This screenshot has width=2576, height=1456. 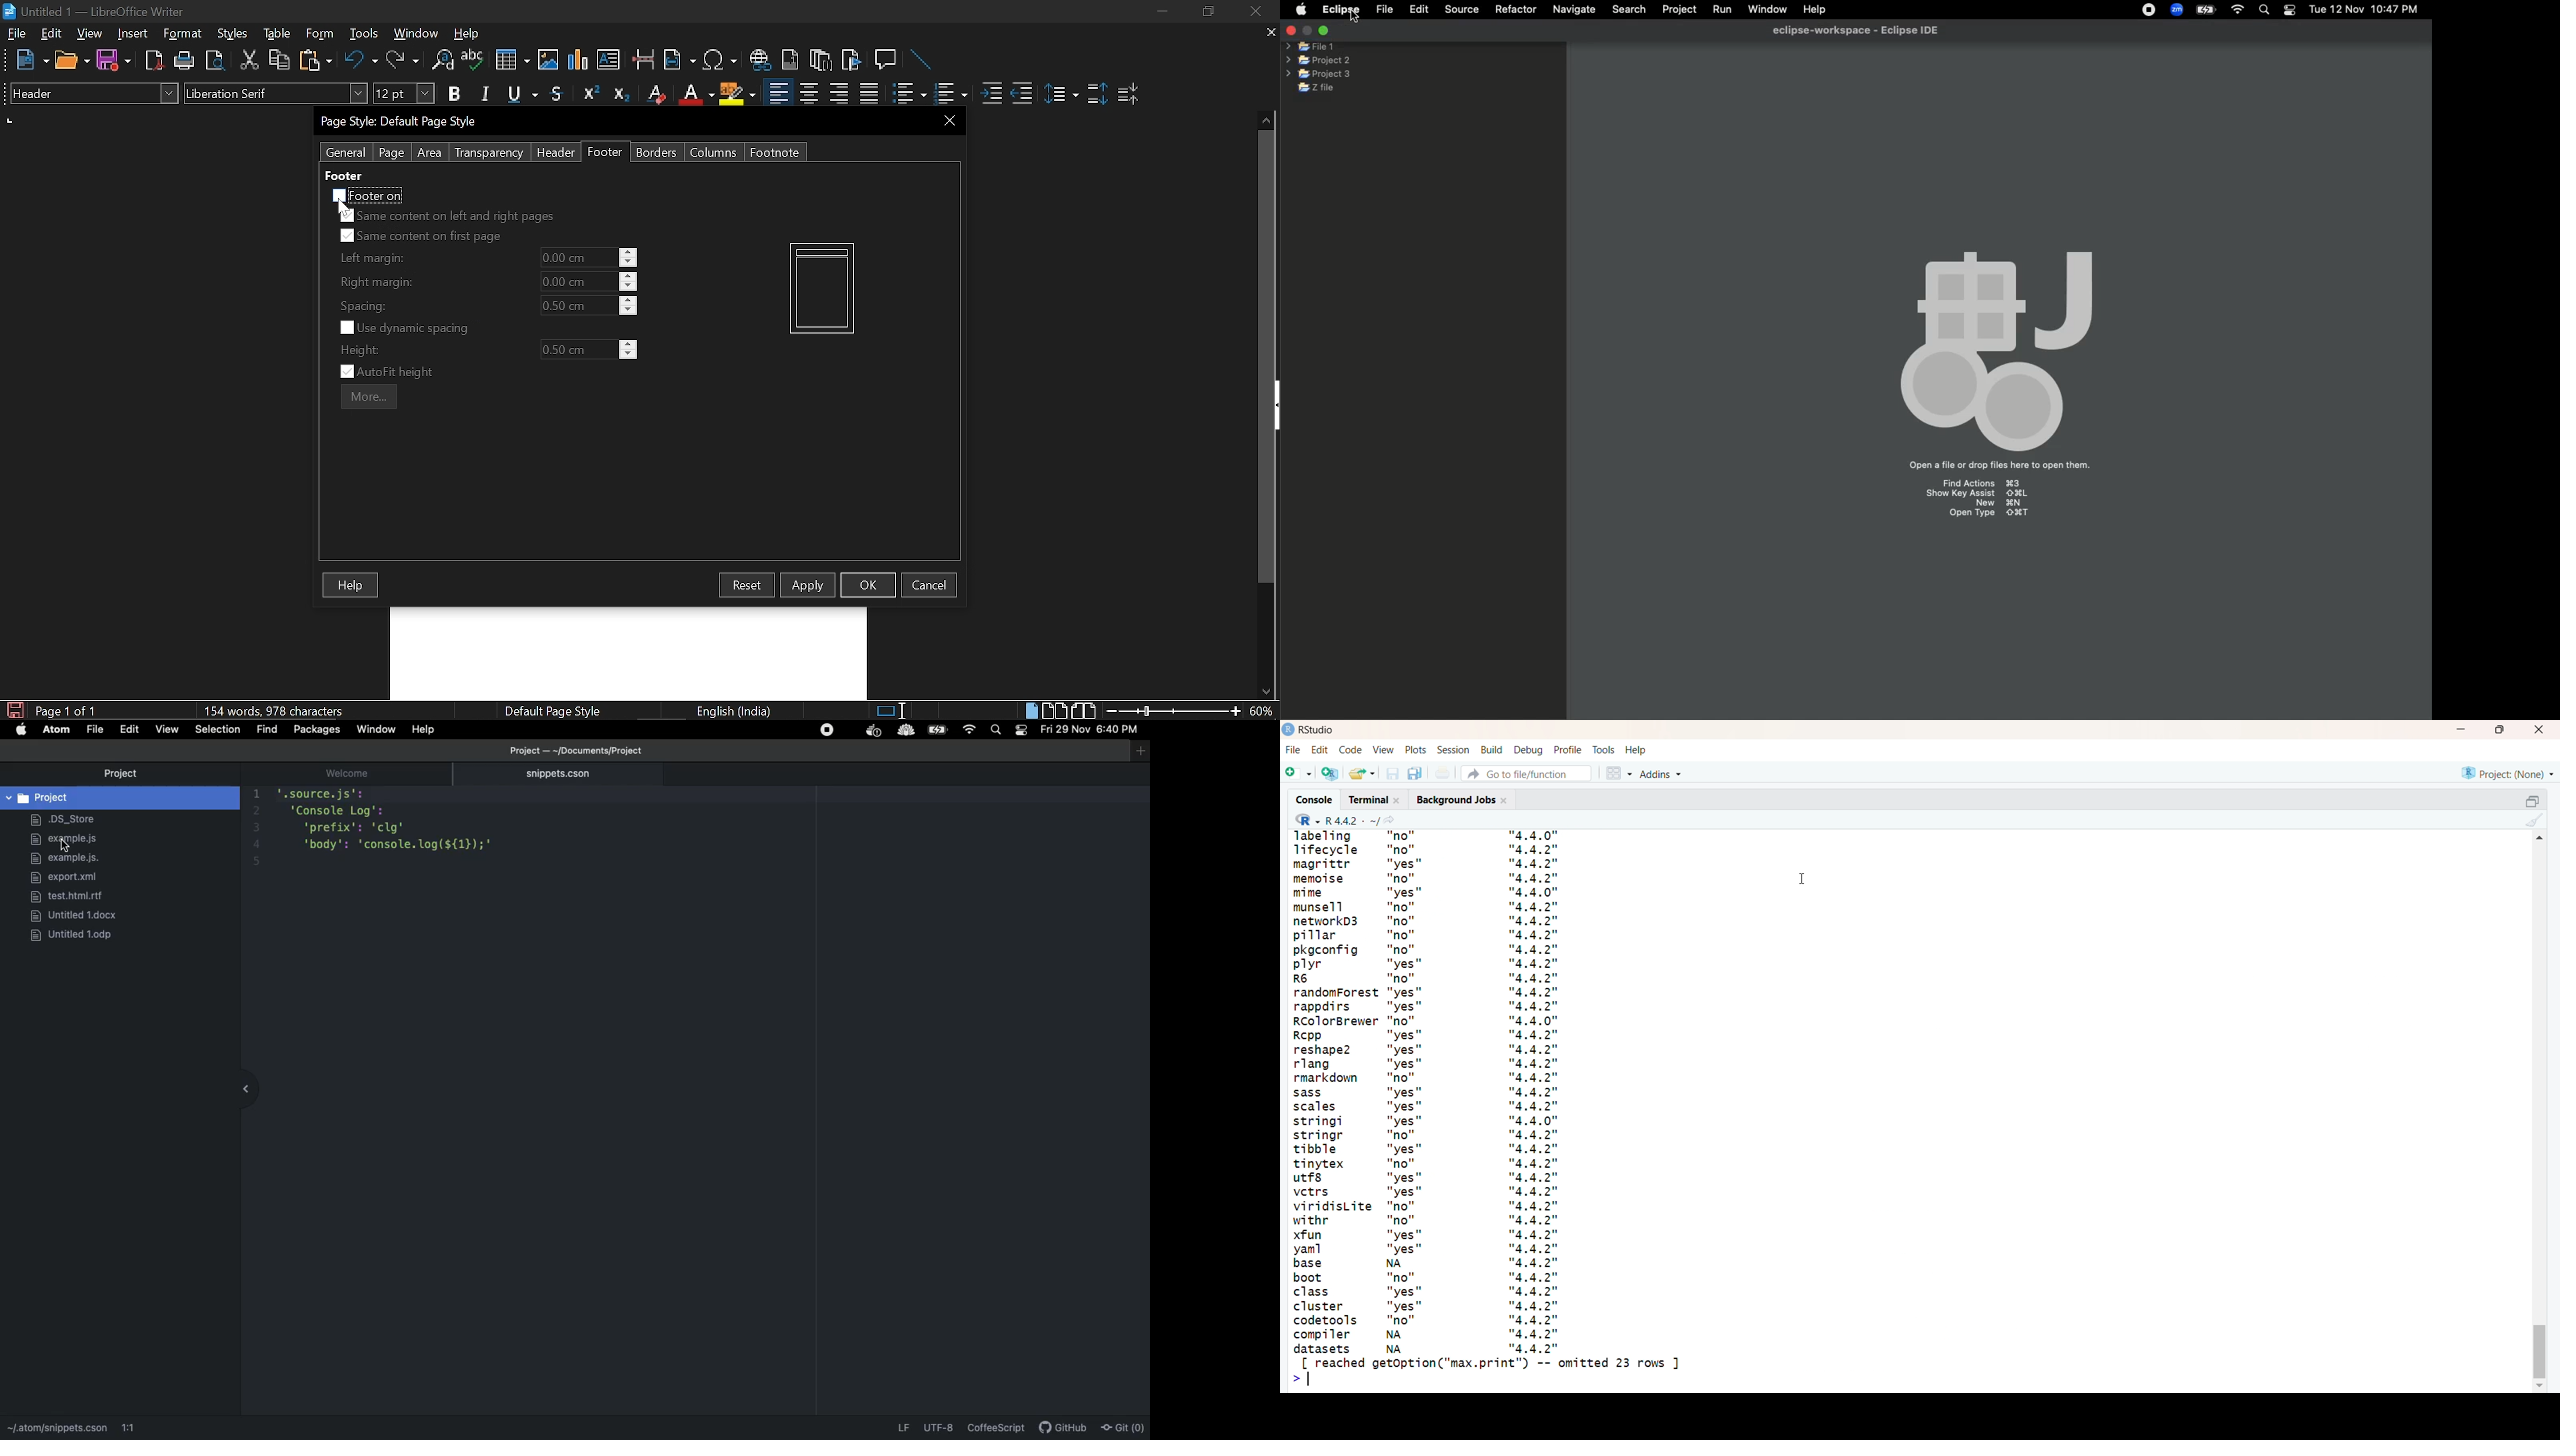 I want to click on code, so click(x=1350, y=750).